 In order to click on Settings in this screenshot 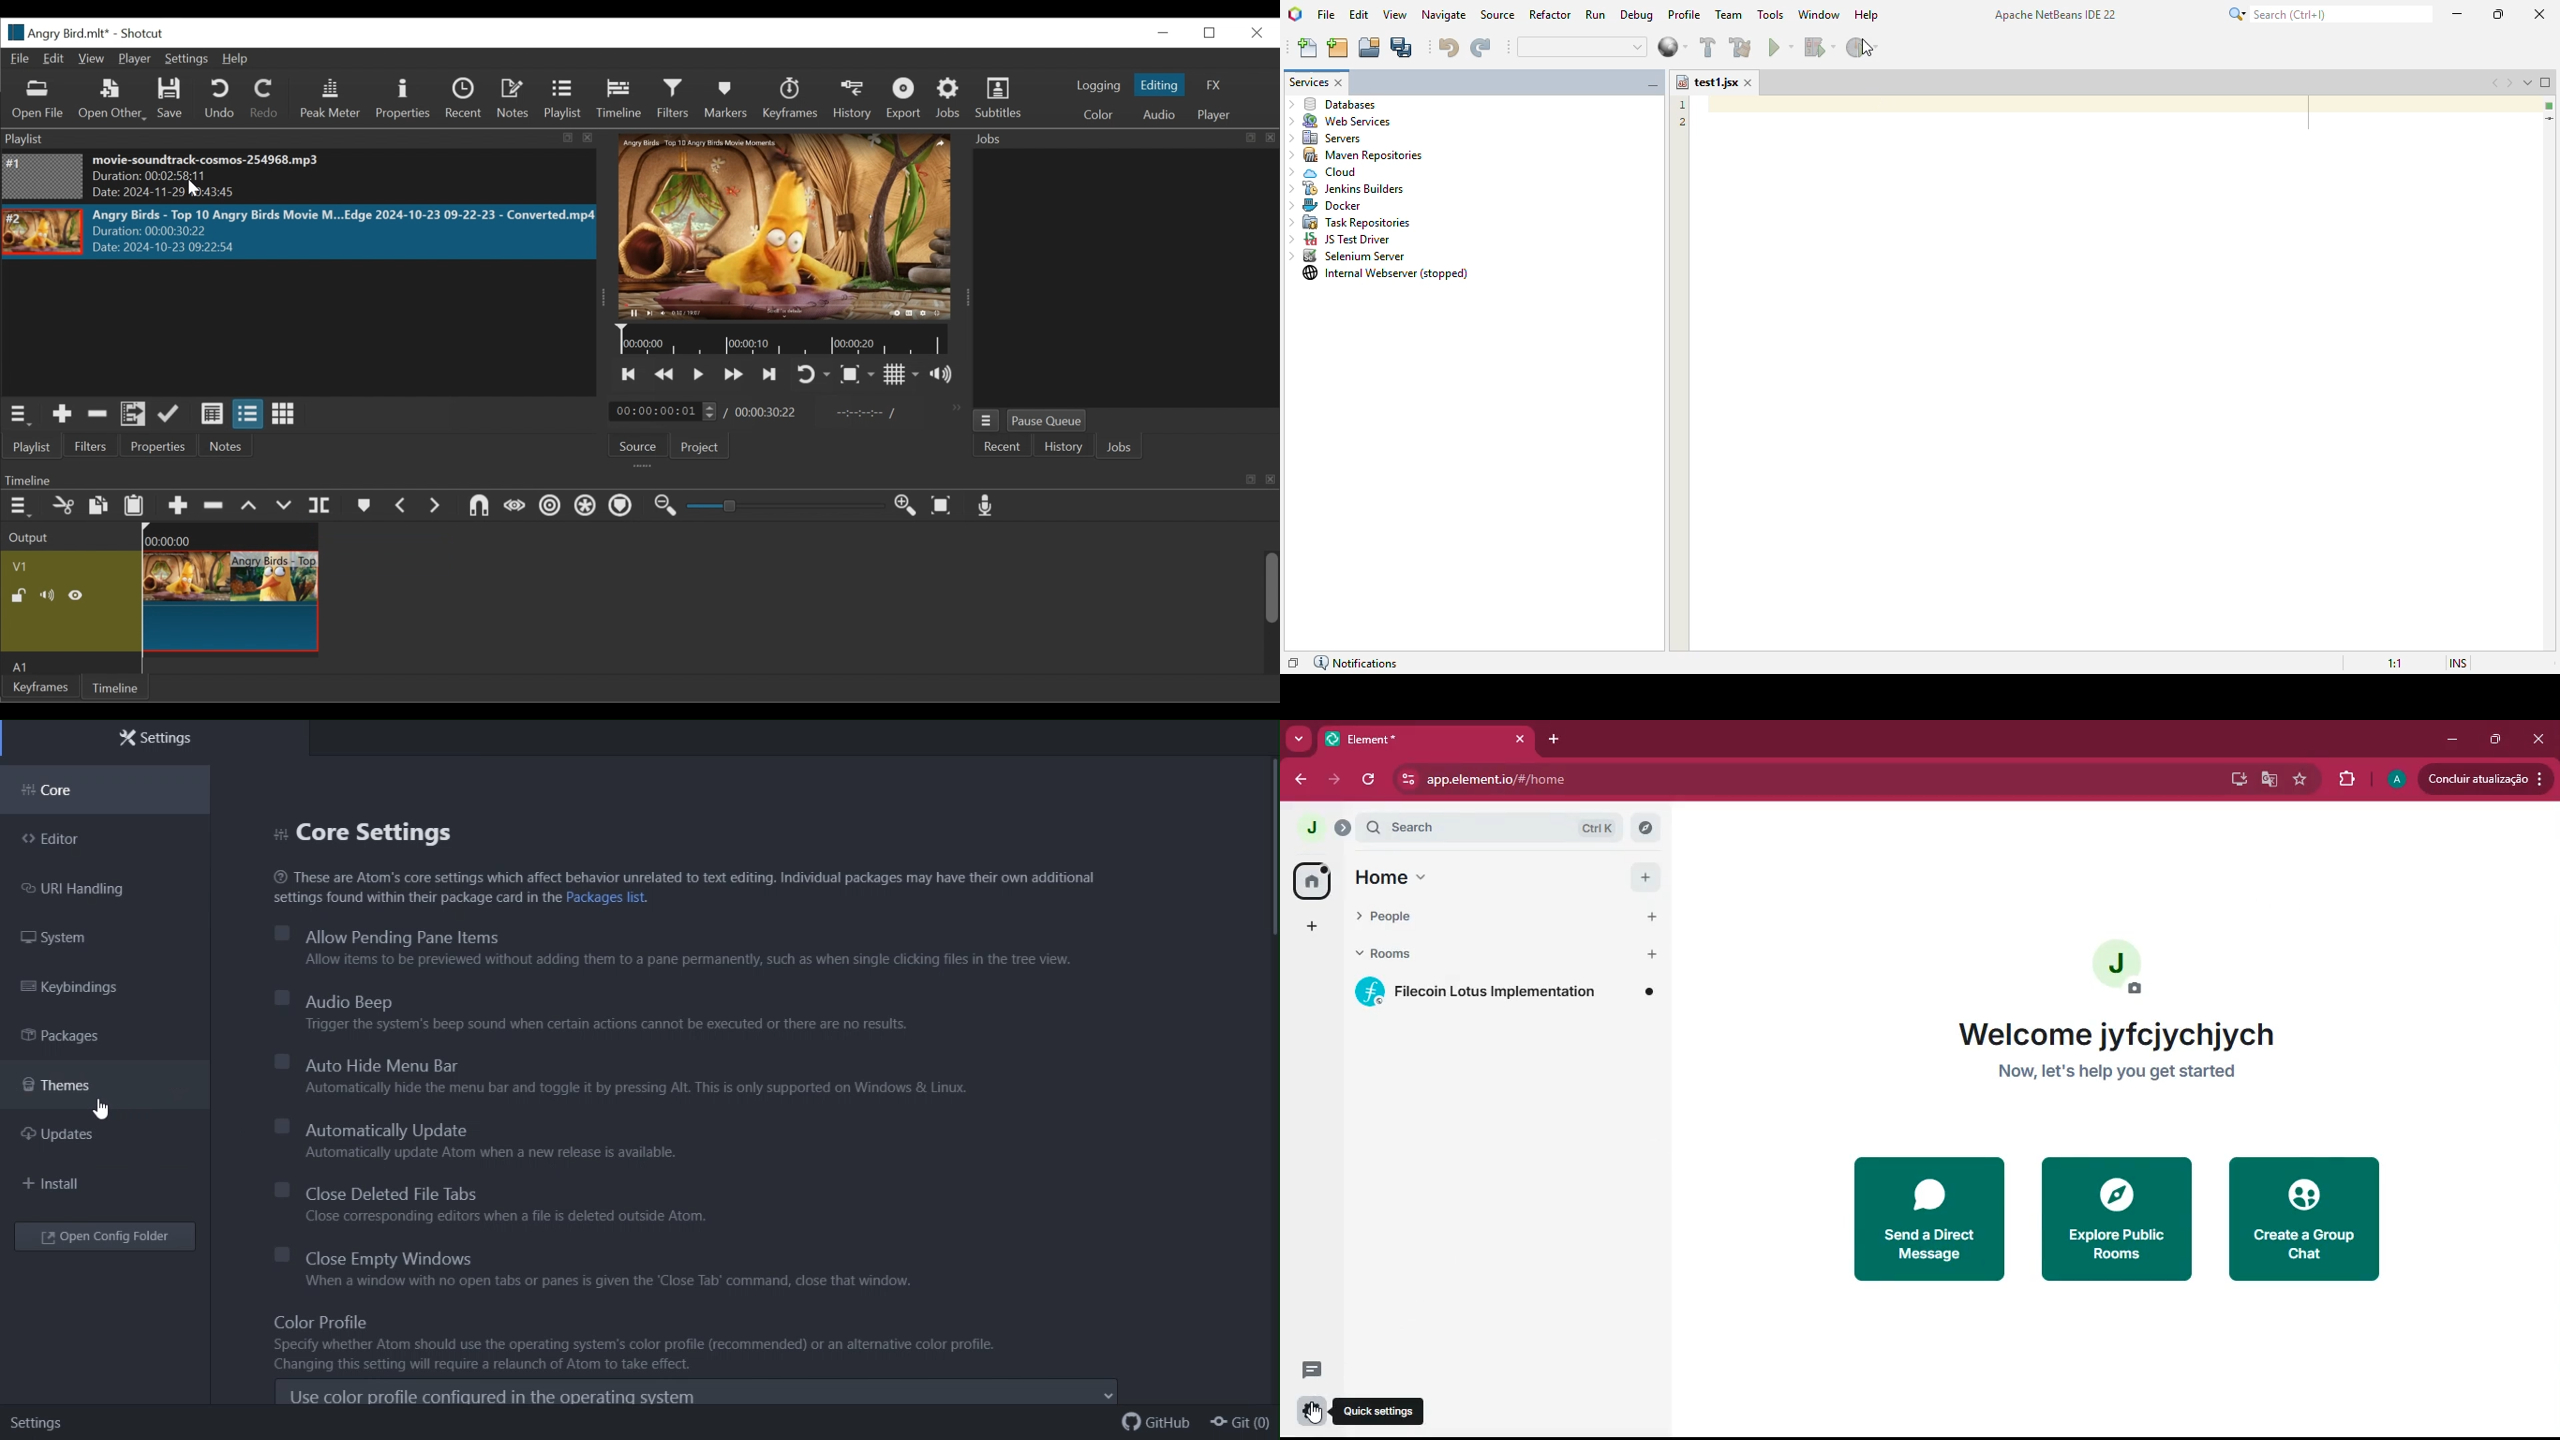, I will do `click(185, 59)`.